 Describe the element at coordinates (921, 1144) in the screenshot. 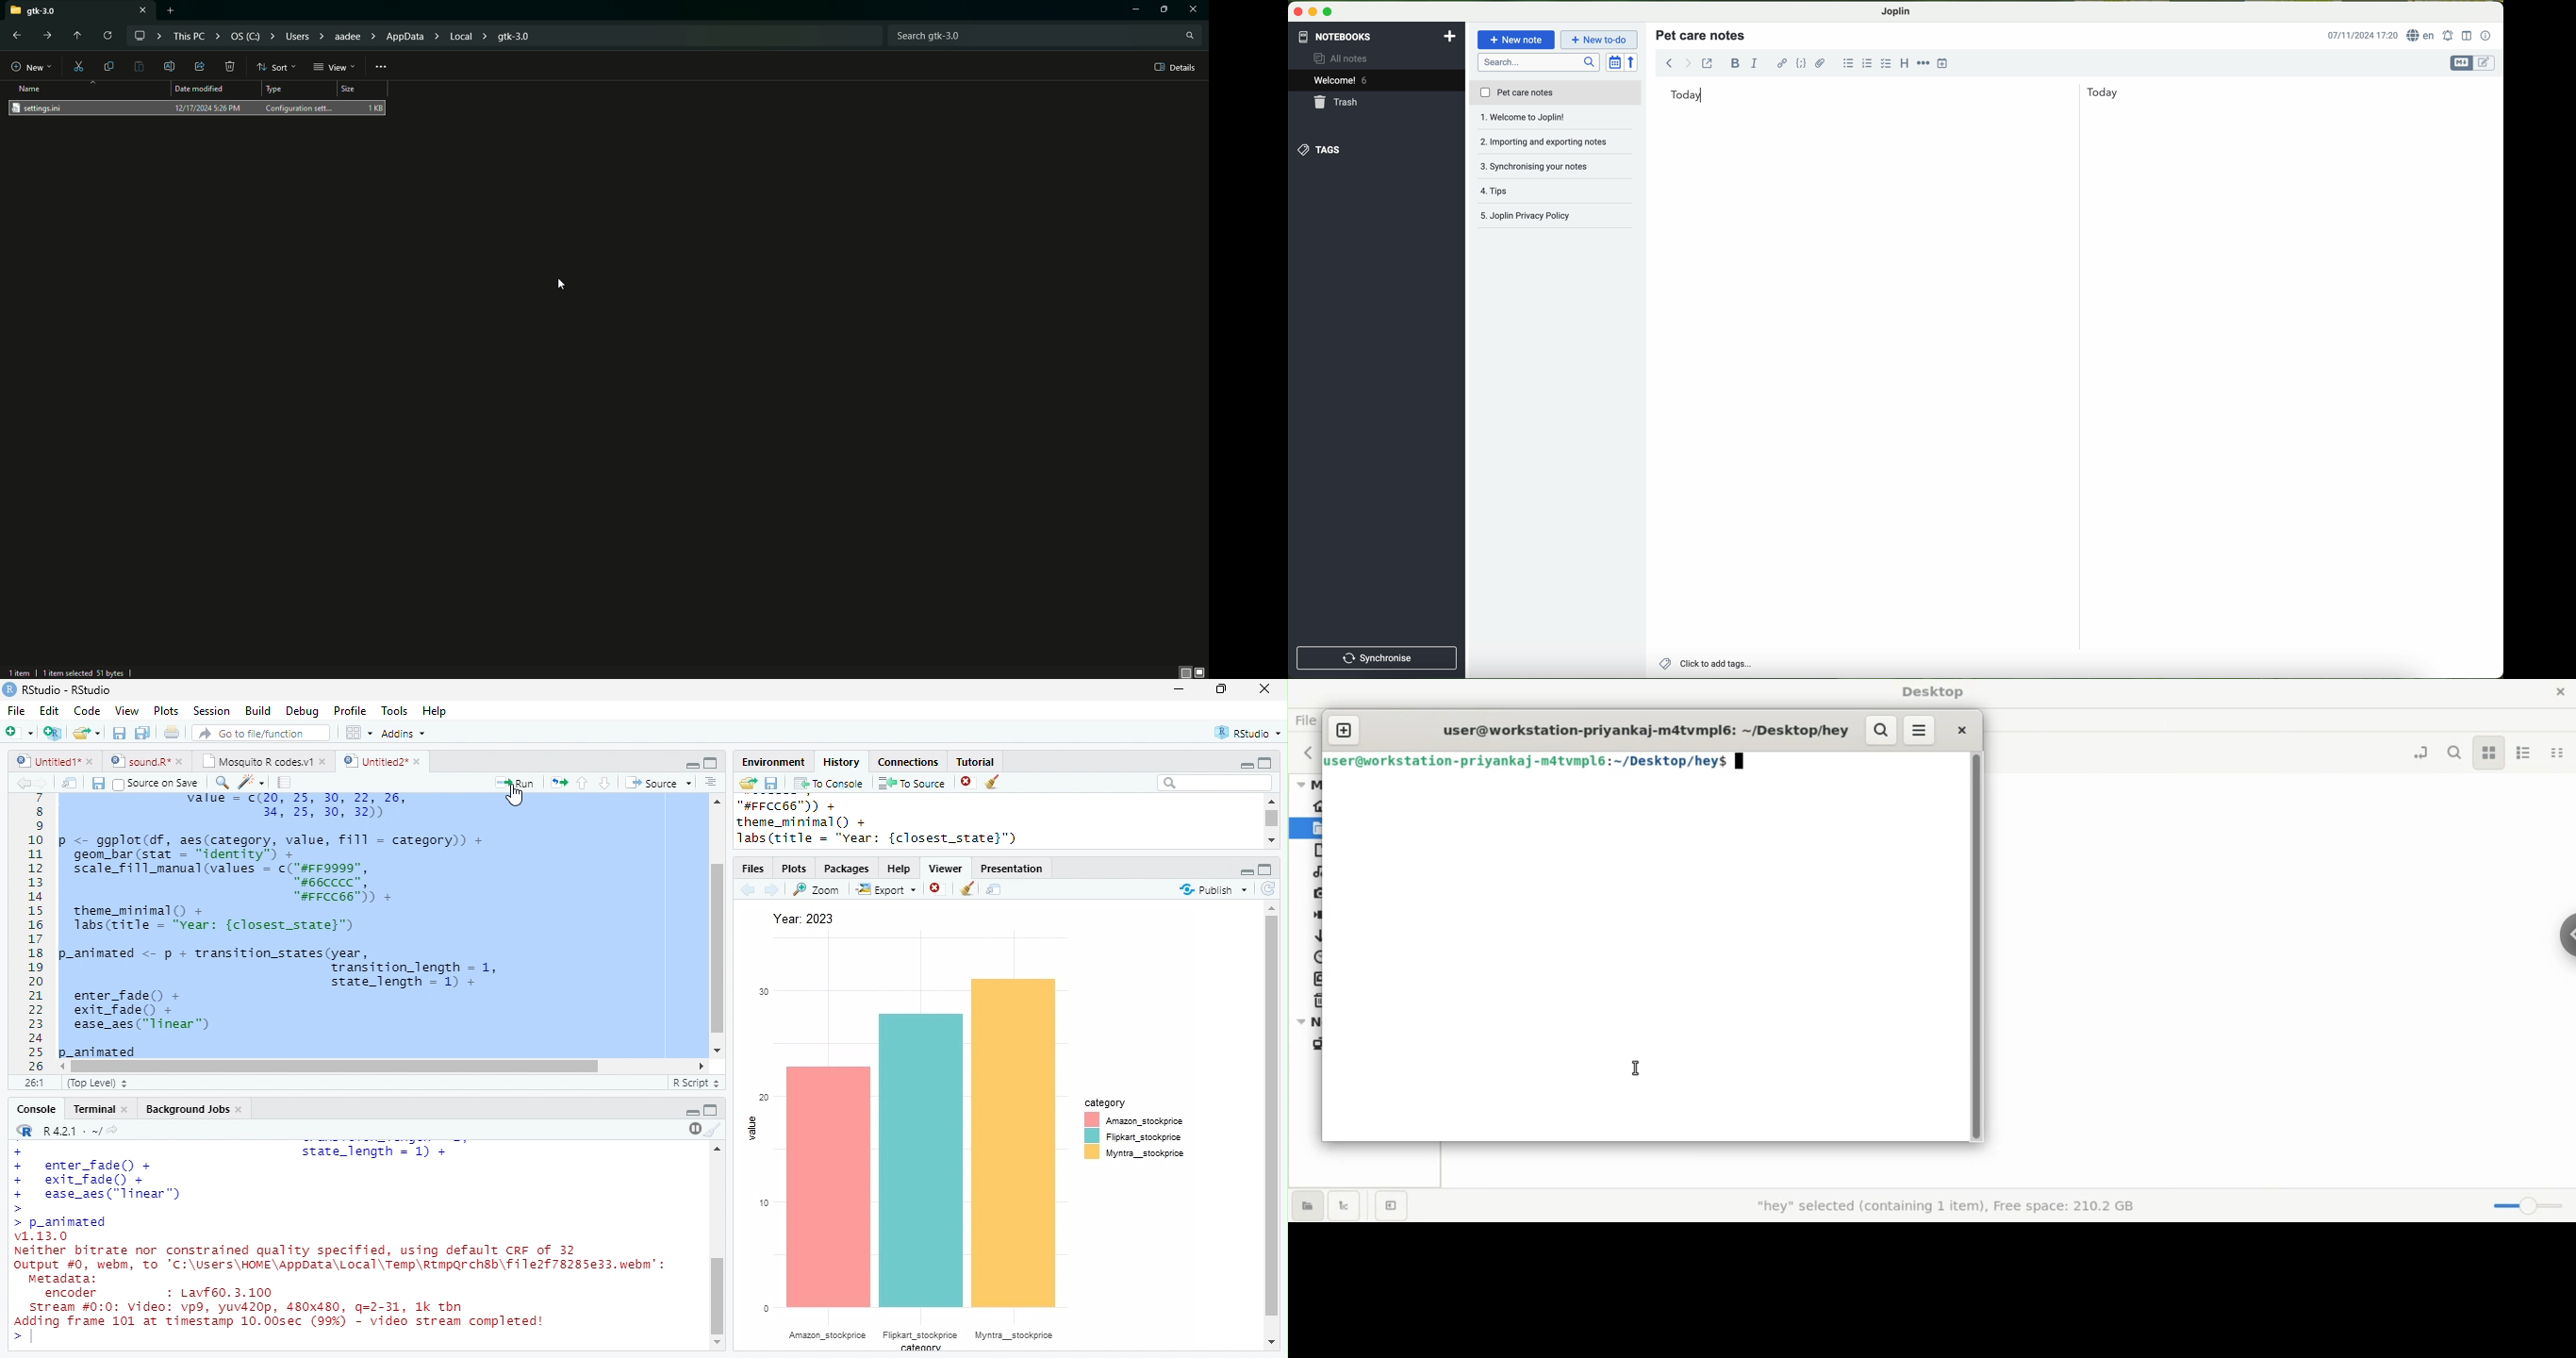

I see `bar graph` at that location.